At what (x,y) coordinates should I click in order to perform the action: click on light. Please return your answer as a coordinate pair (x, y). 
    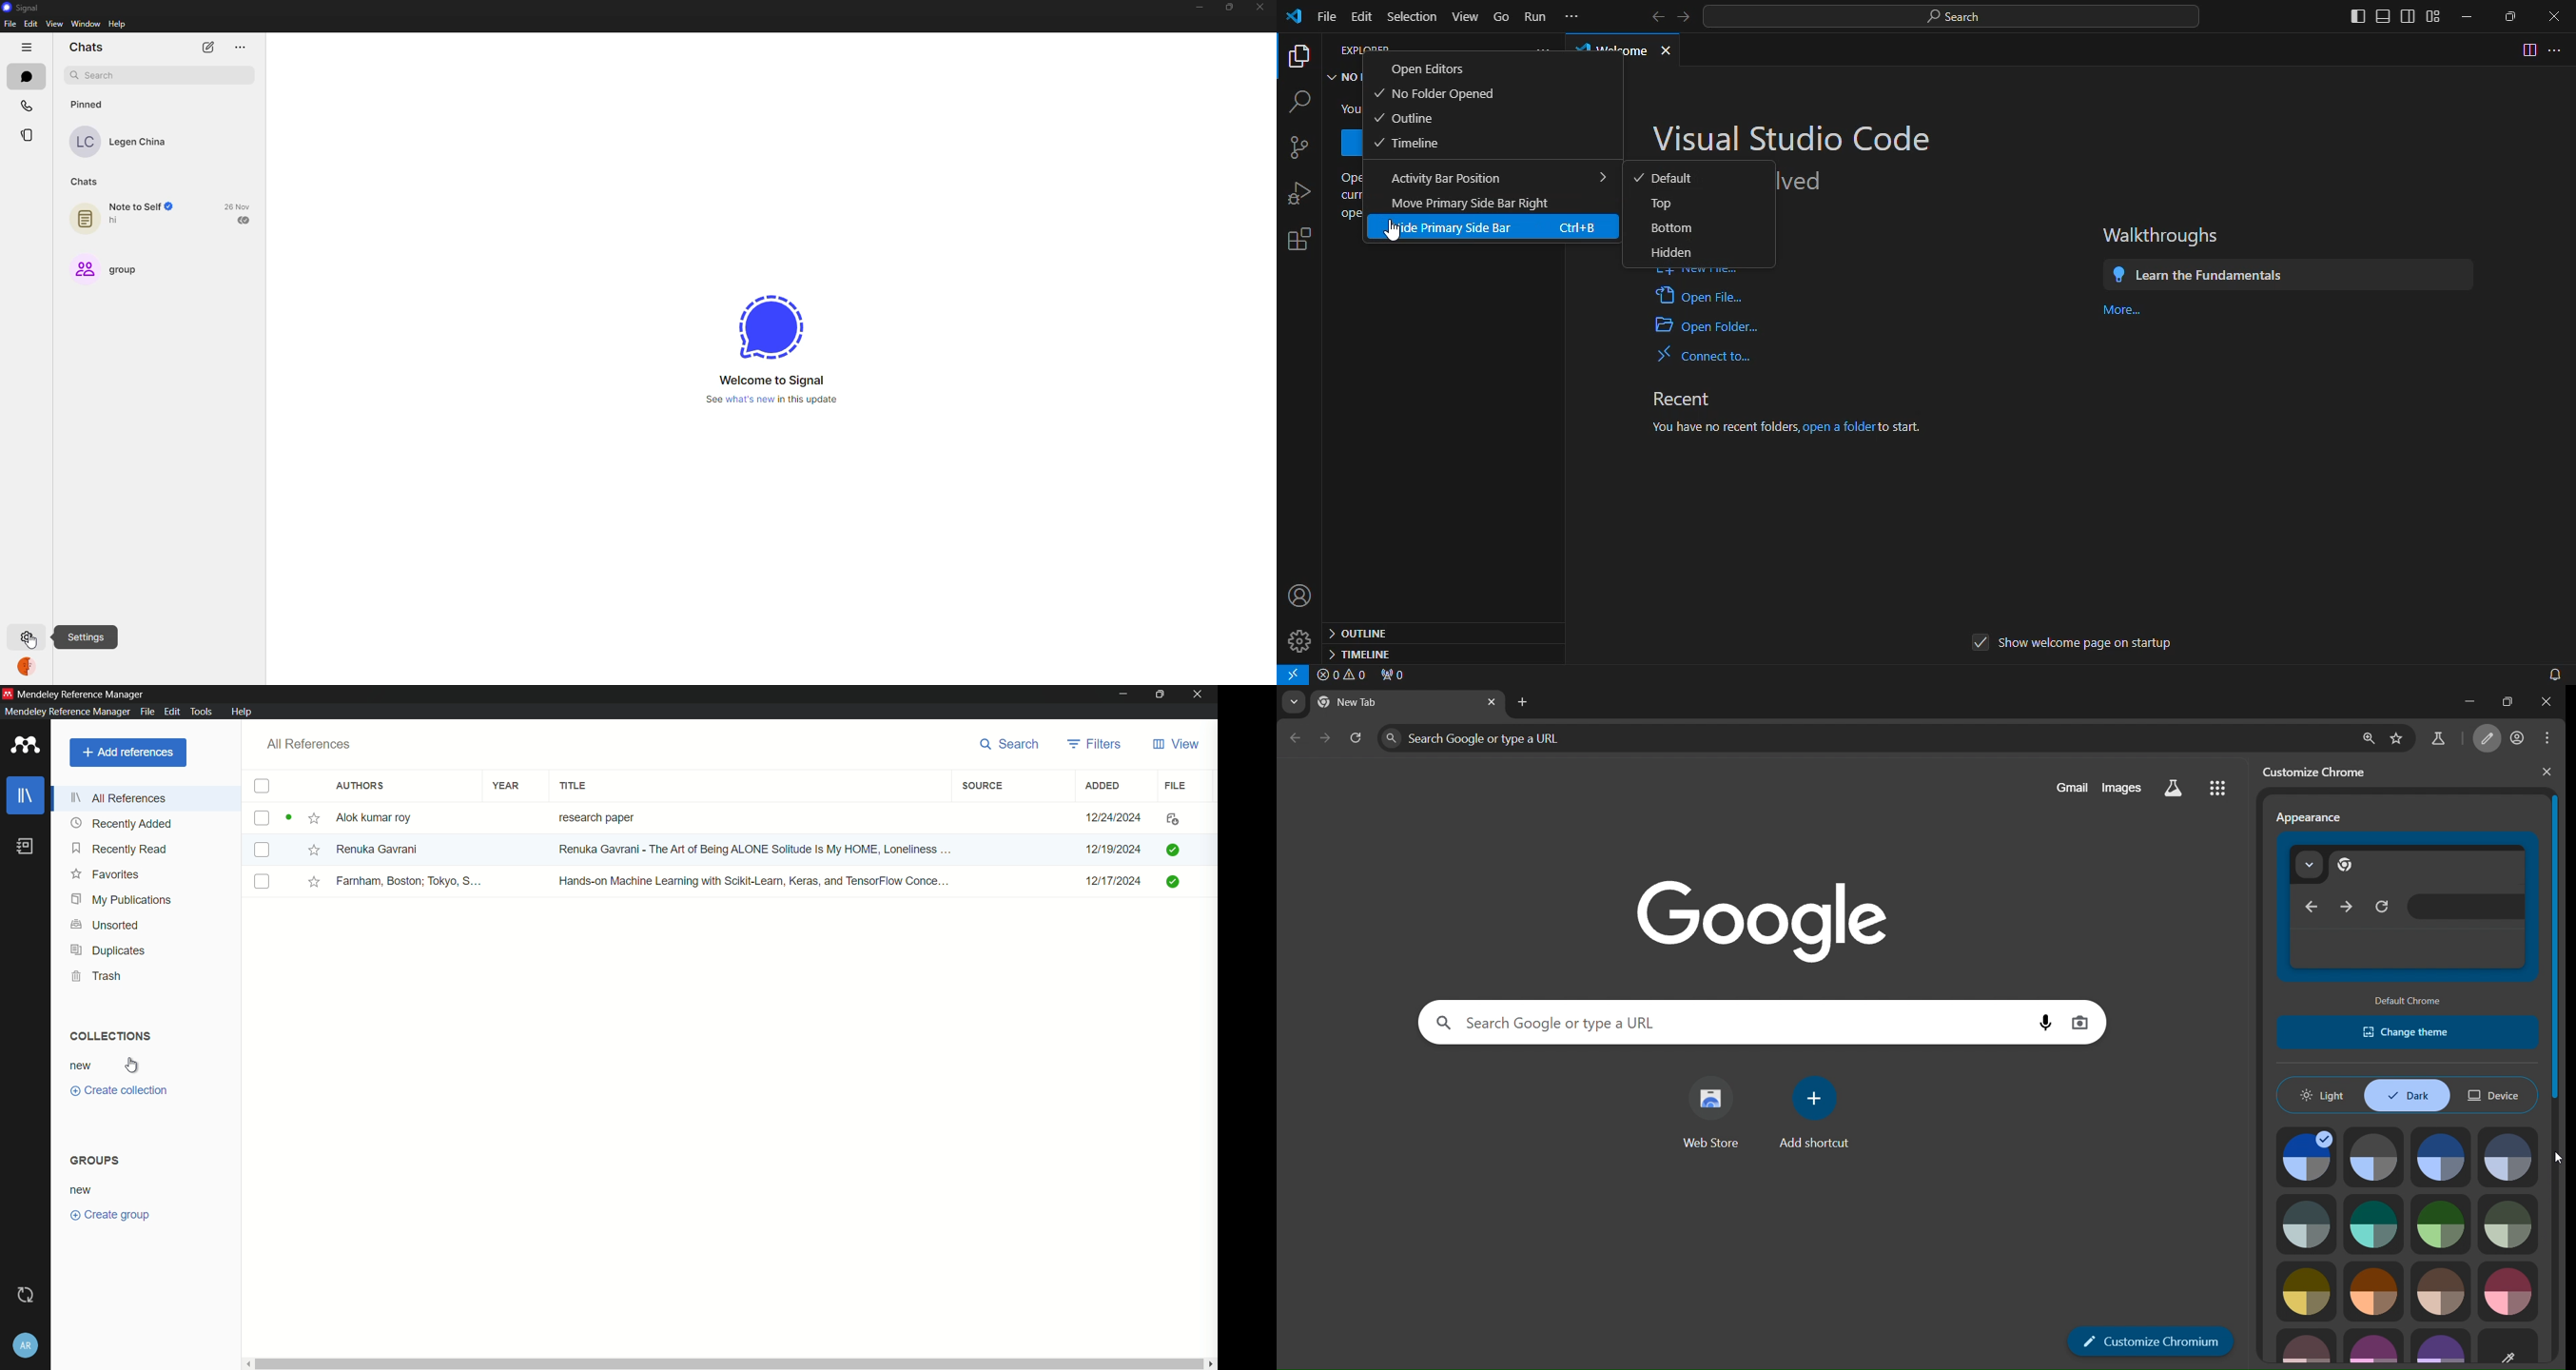
    Looking at the image, I should click on (2325, 1093).